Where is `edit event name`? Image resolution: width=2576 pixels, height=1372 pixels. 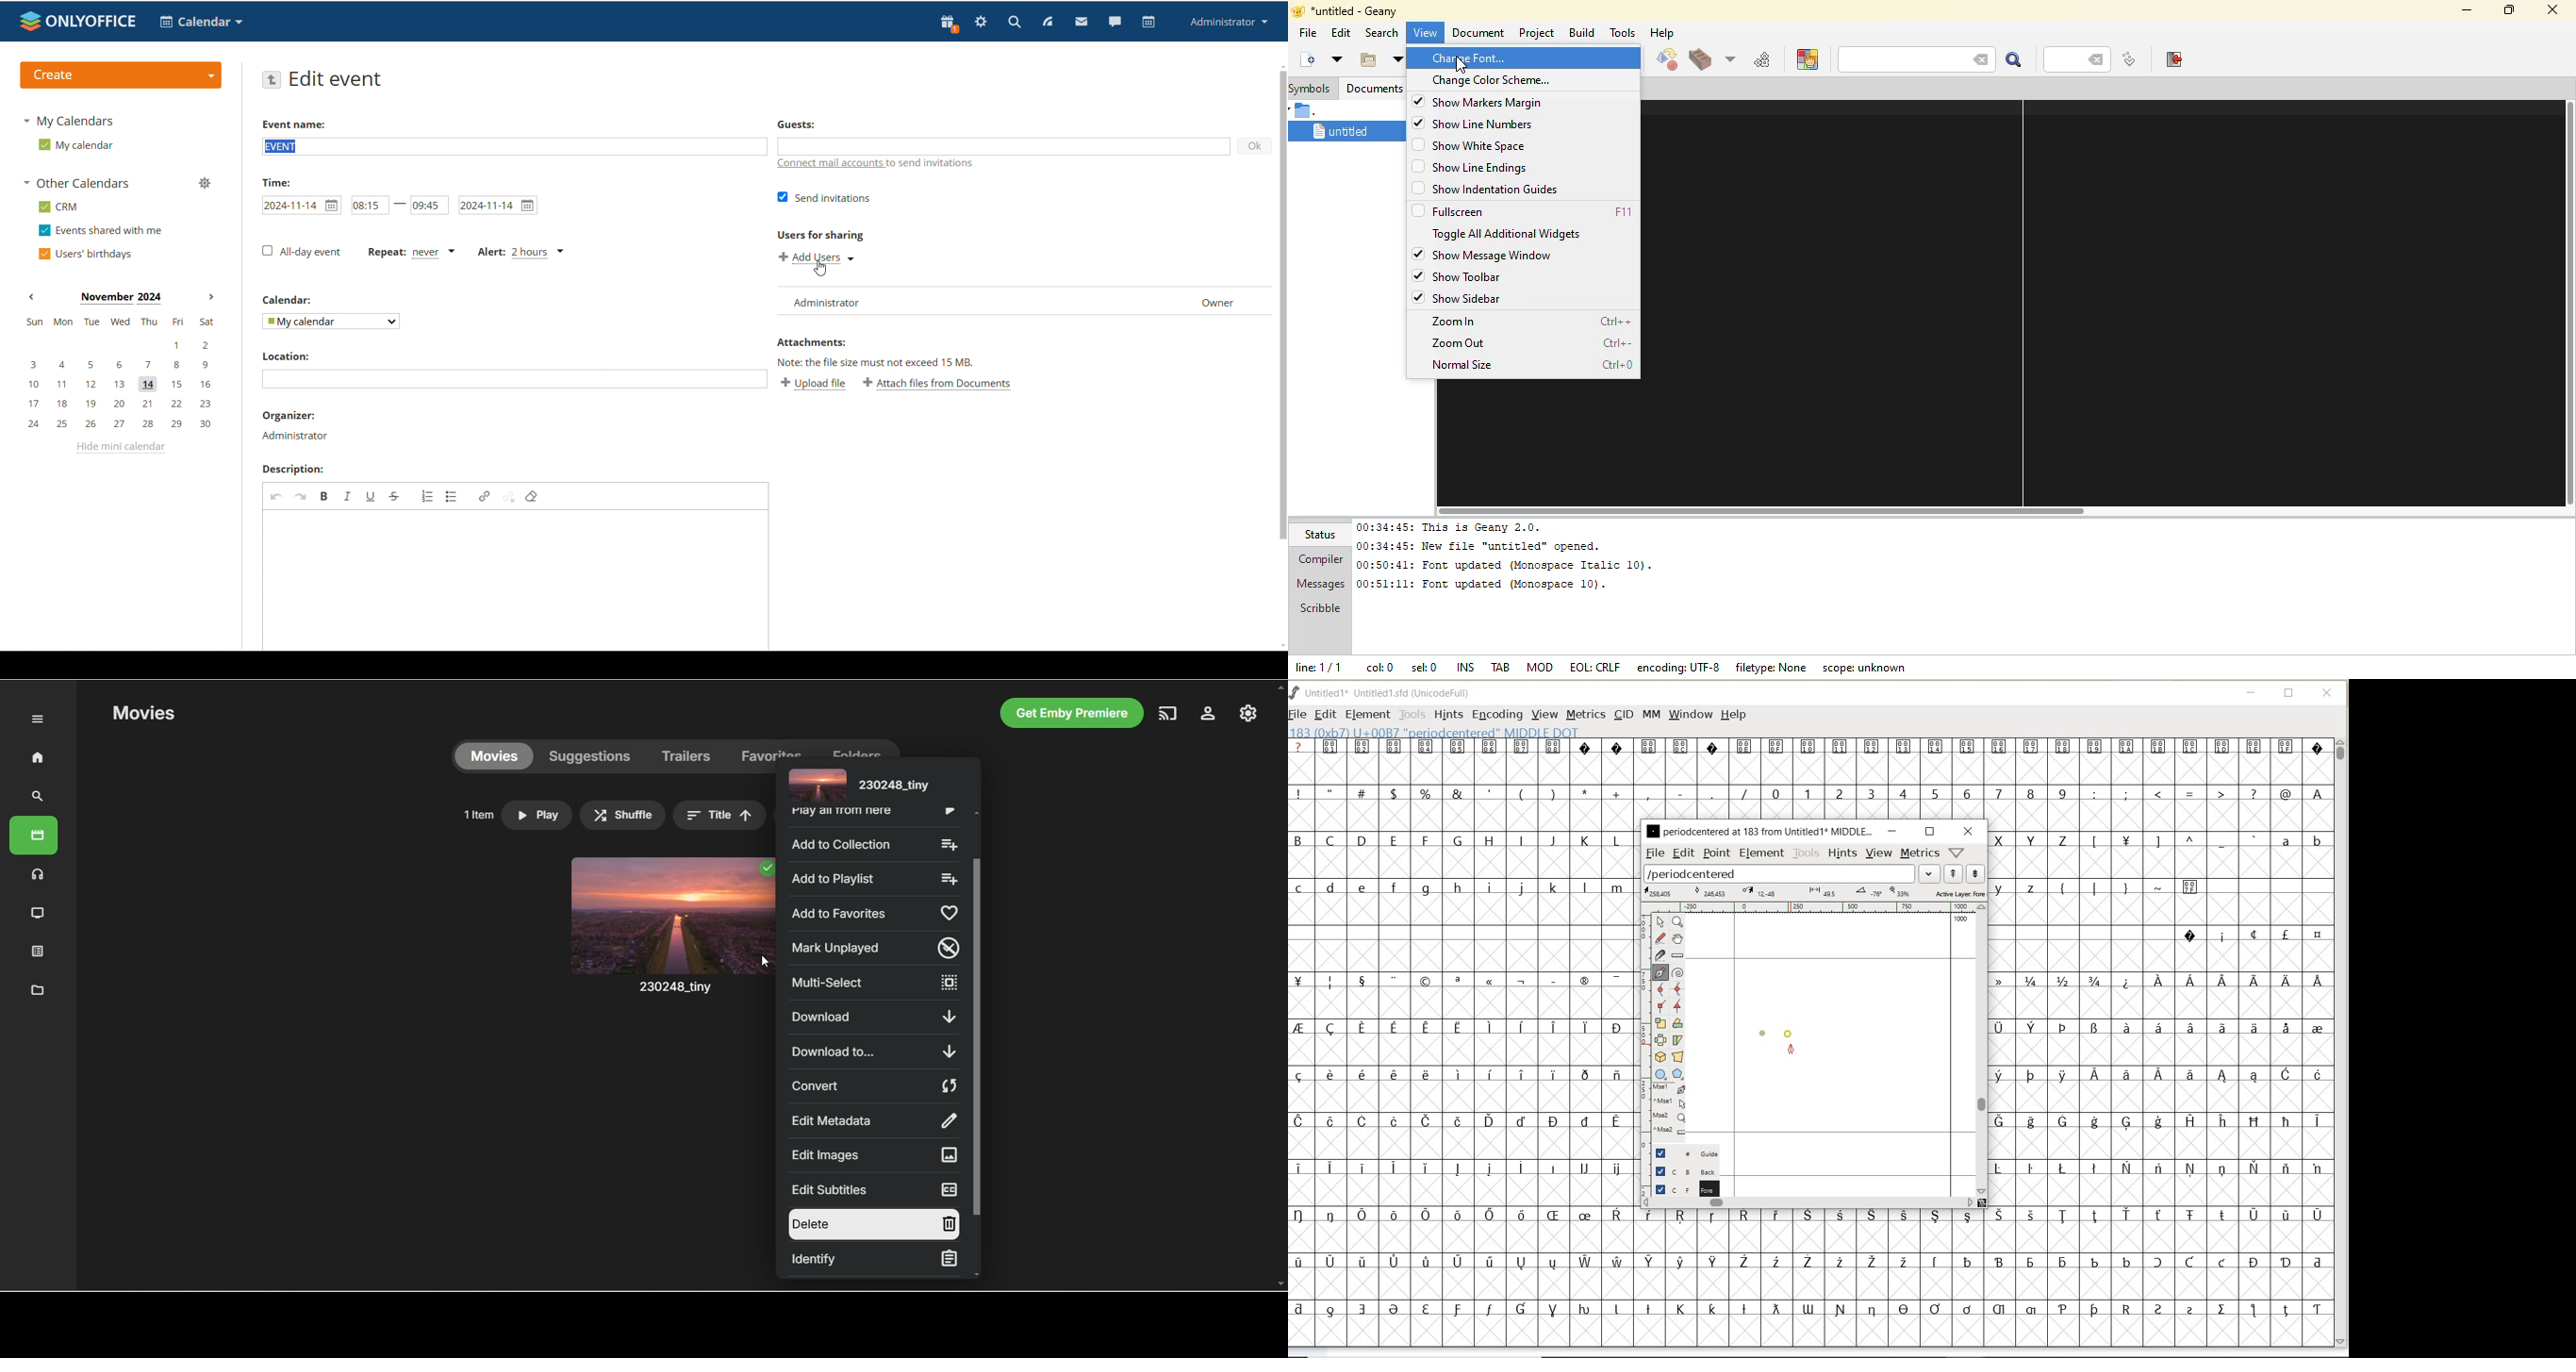 edit event name is located at coordinates (515, 146).